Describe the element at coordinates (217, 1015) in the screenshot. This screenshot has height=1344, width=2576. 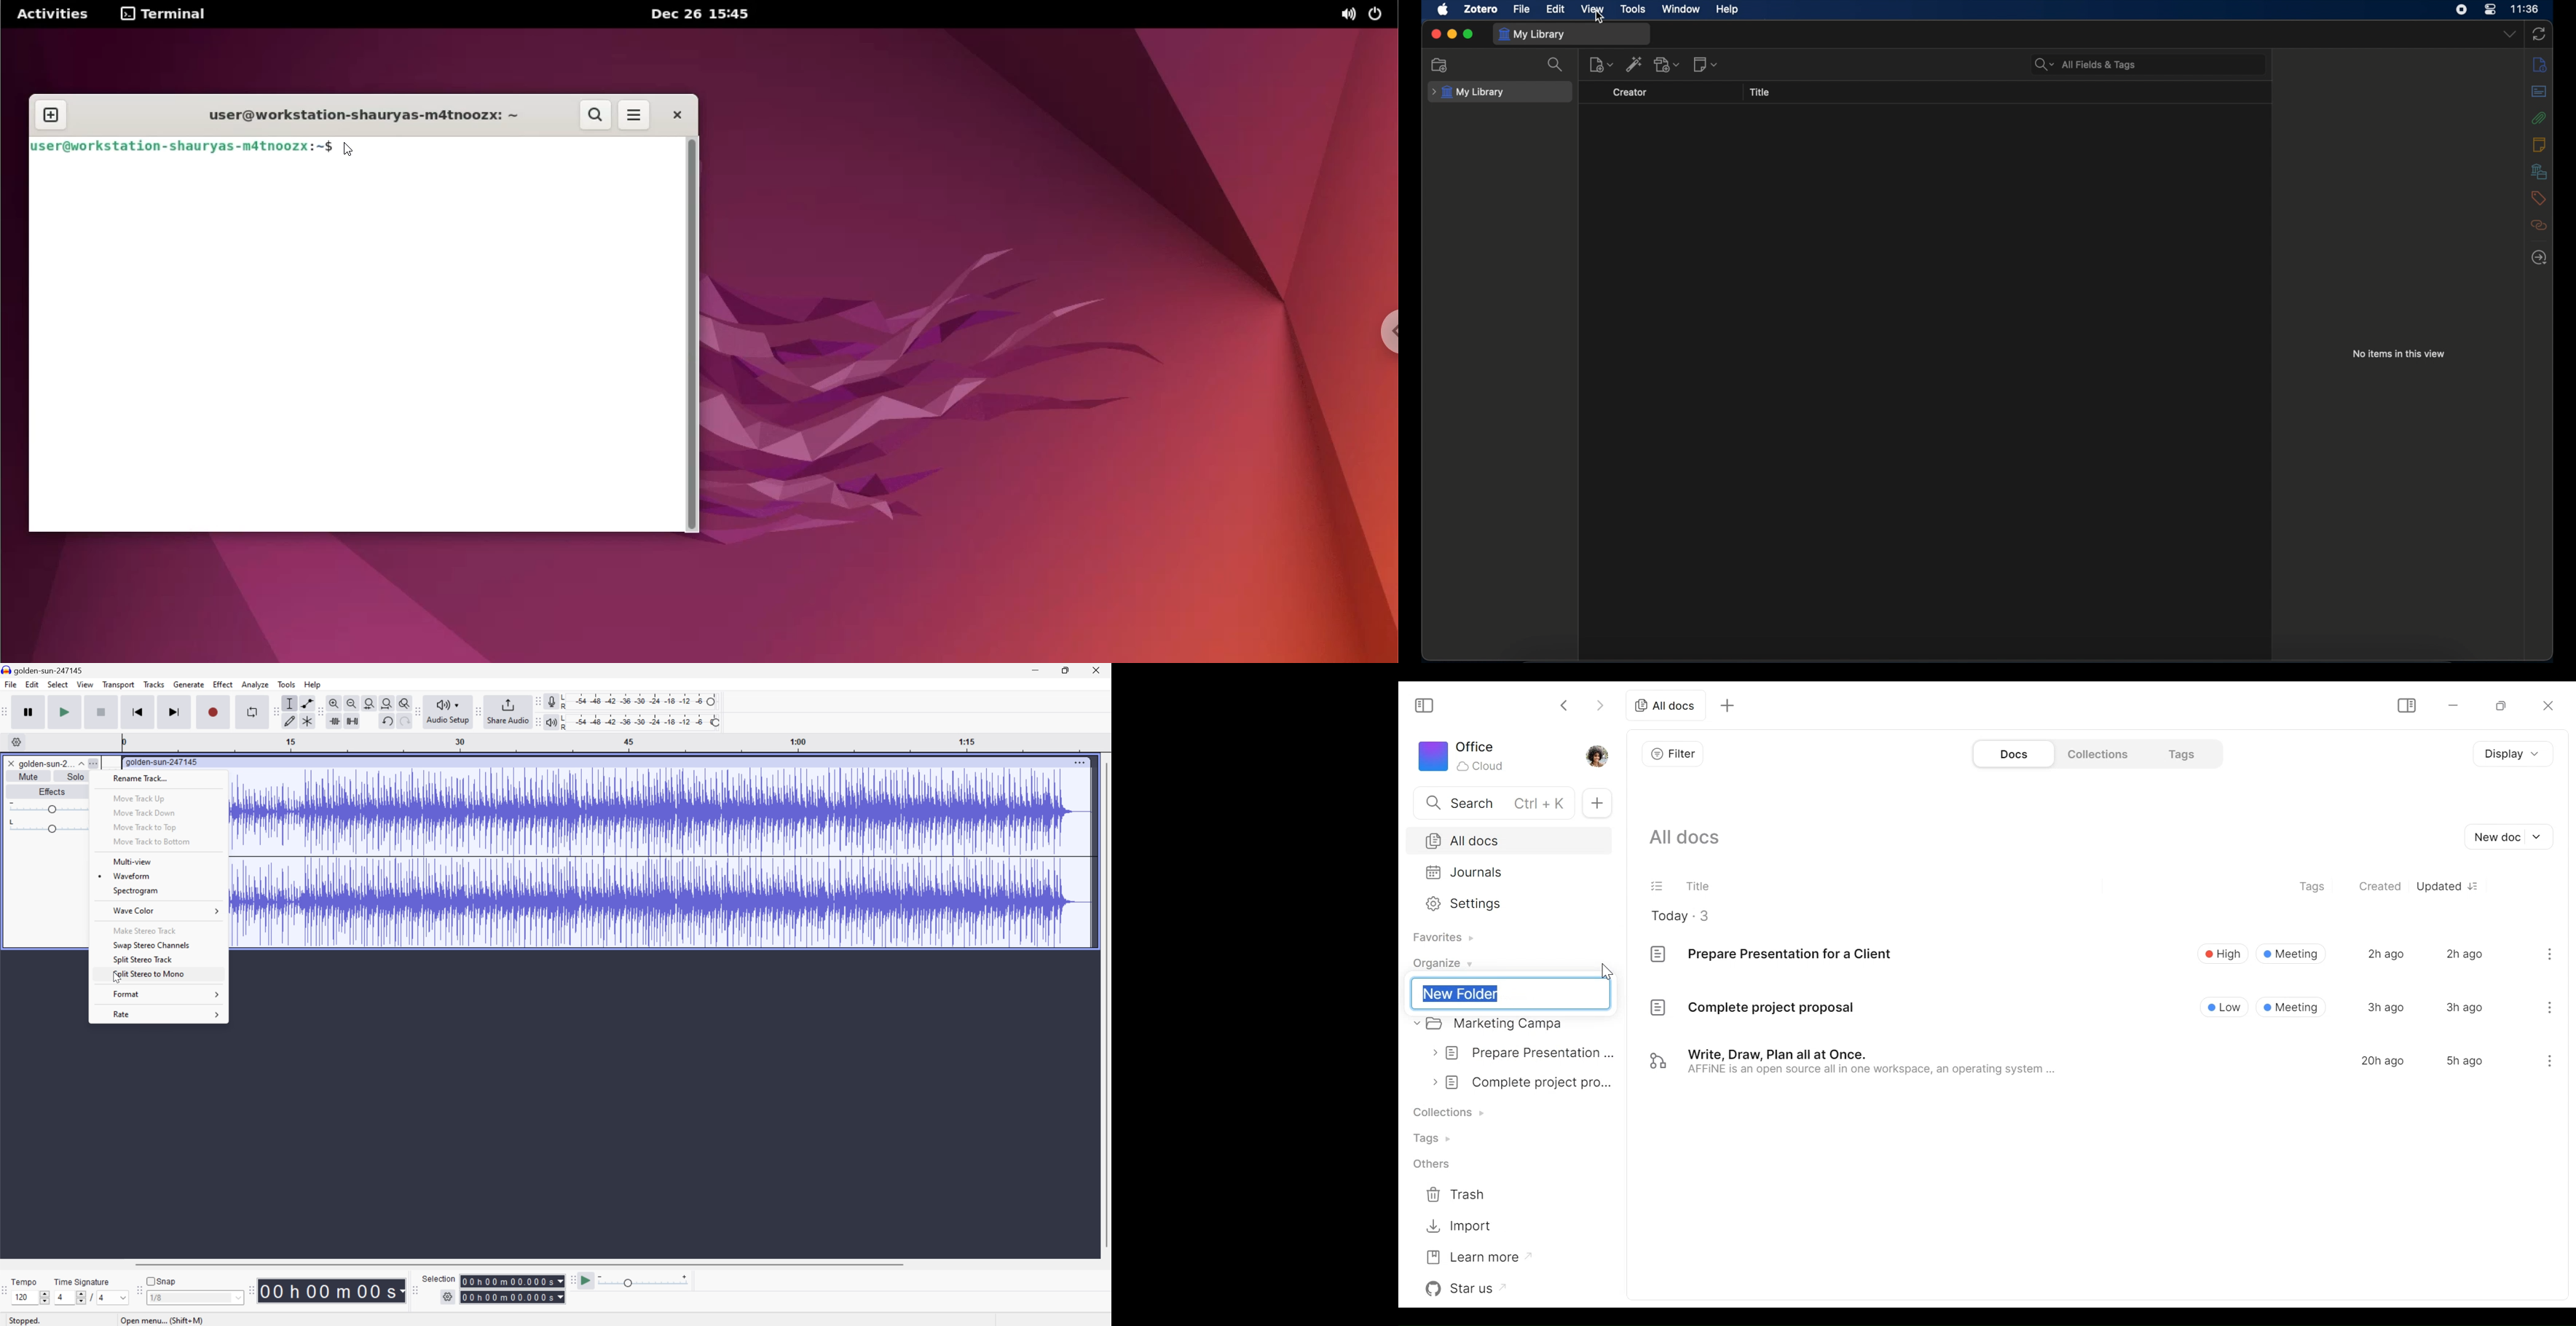
I see `Drop Down` at that location.